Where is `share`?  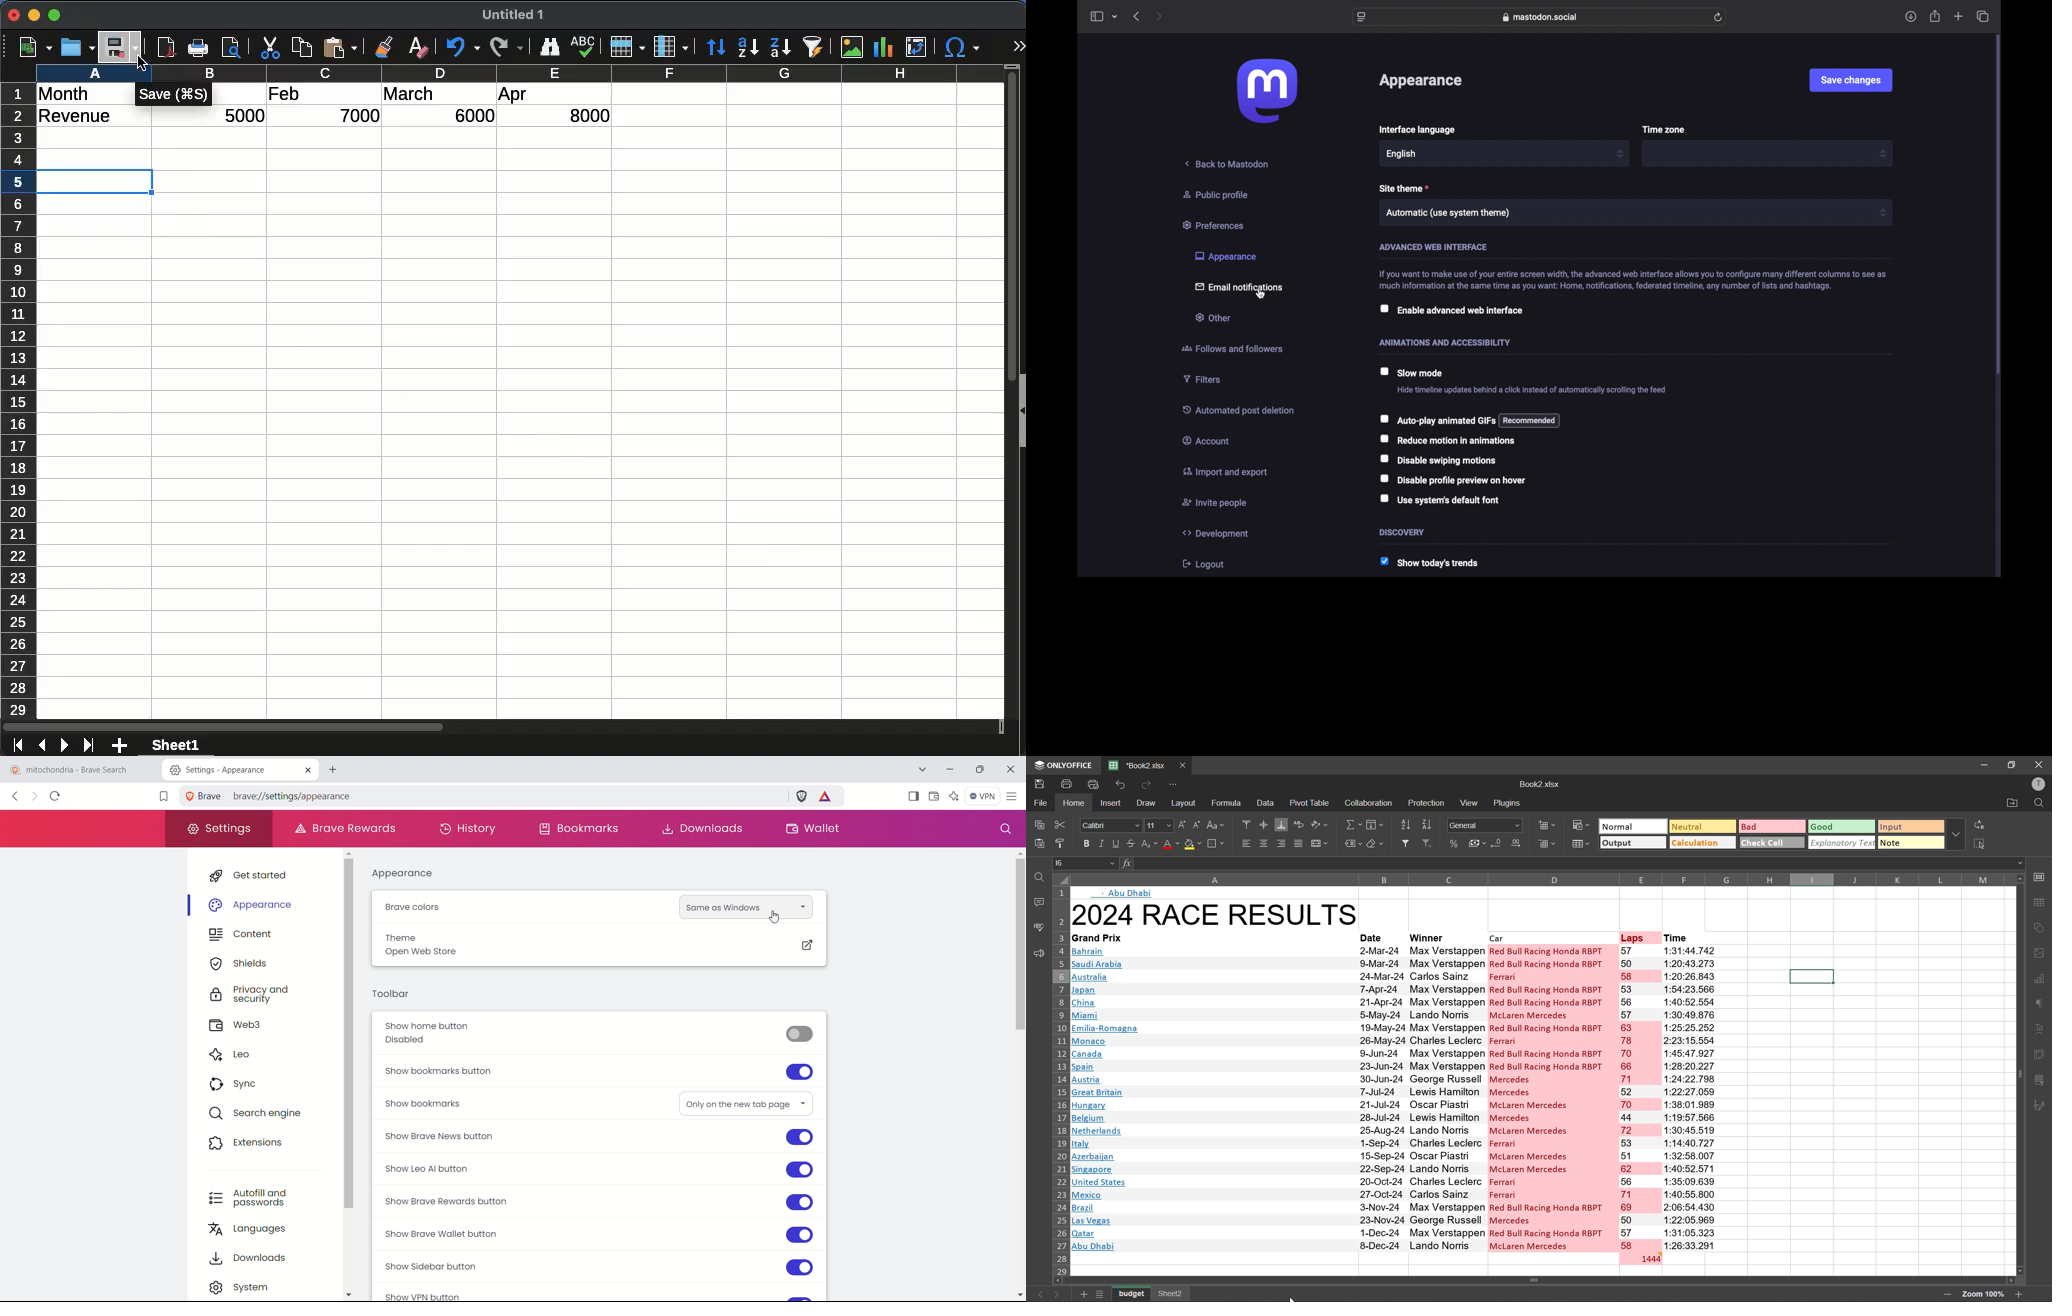
share is located at coordinates (1936, 16).